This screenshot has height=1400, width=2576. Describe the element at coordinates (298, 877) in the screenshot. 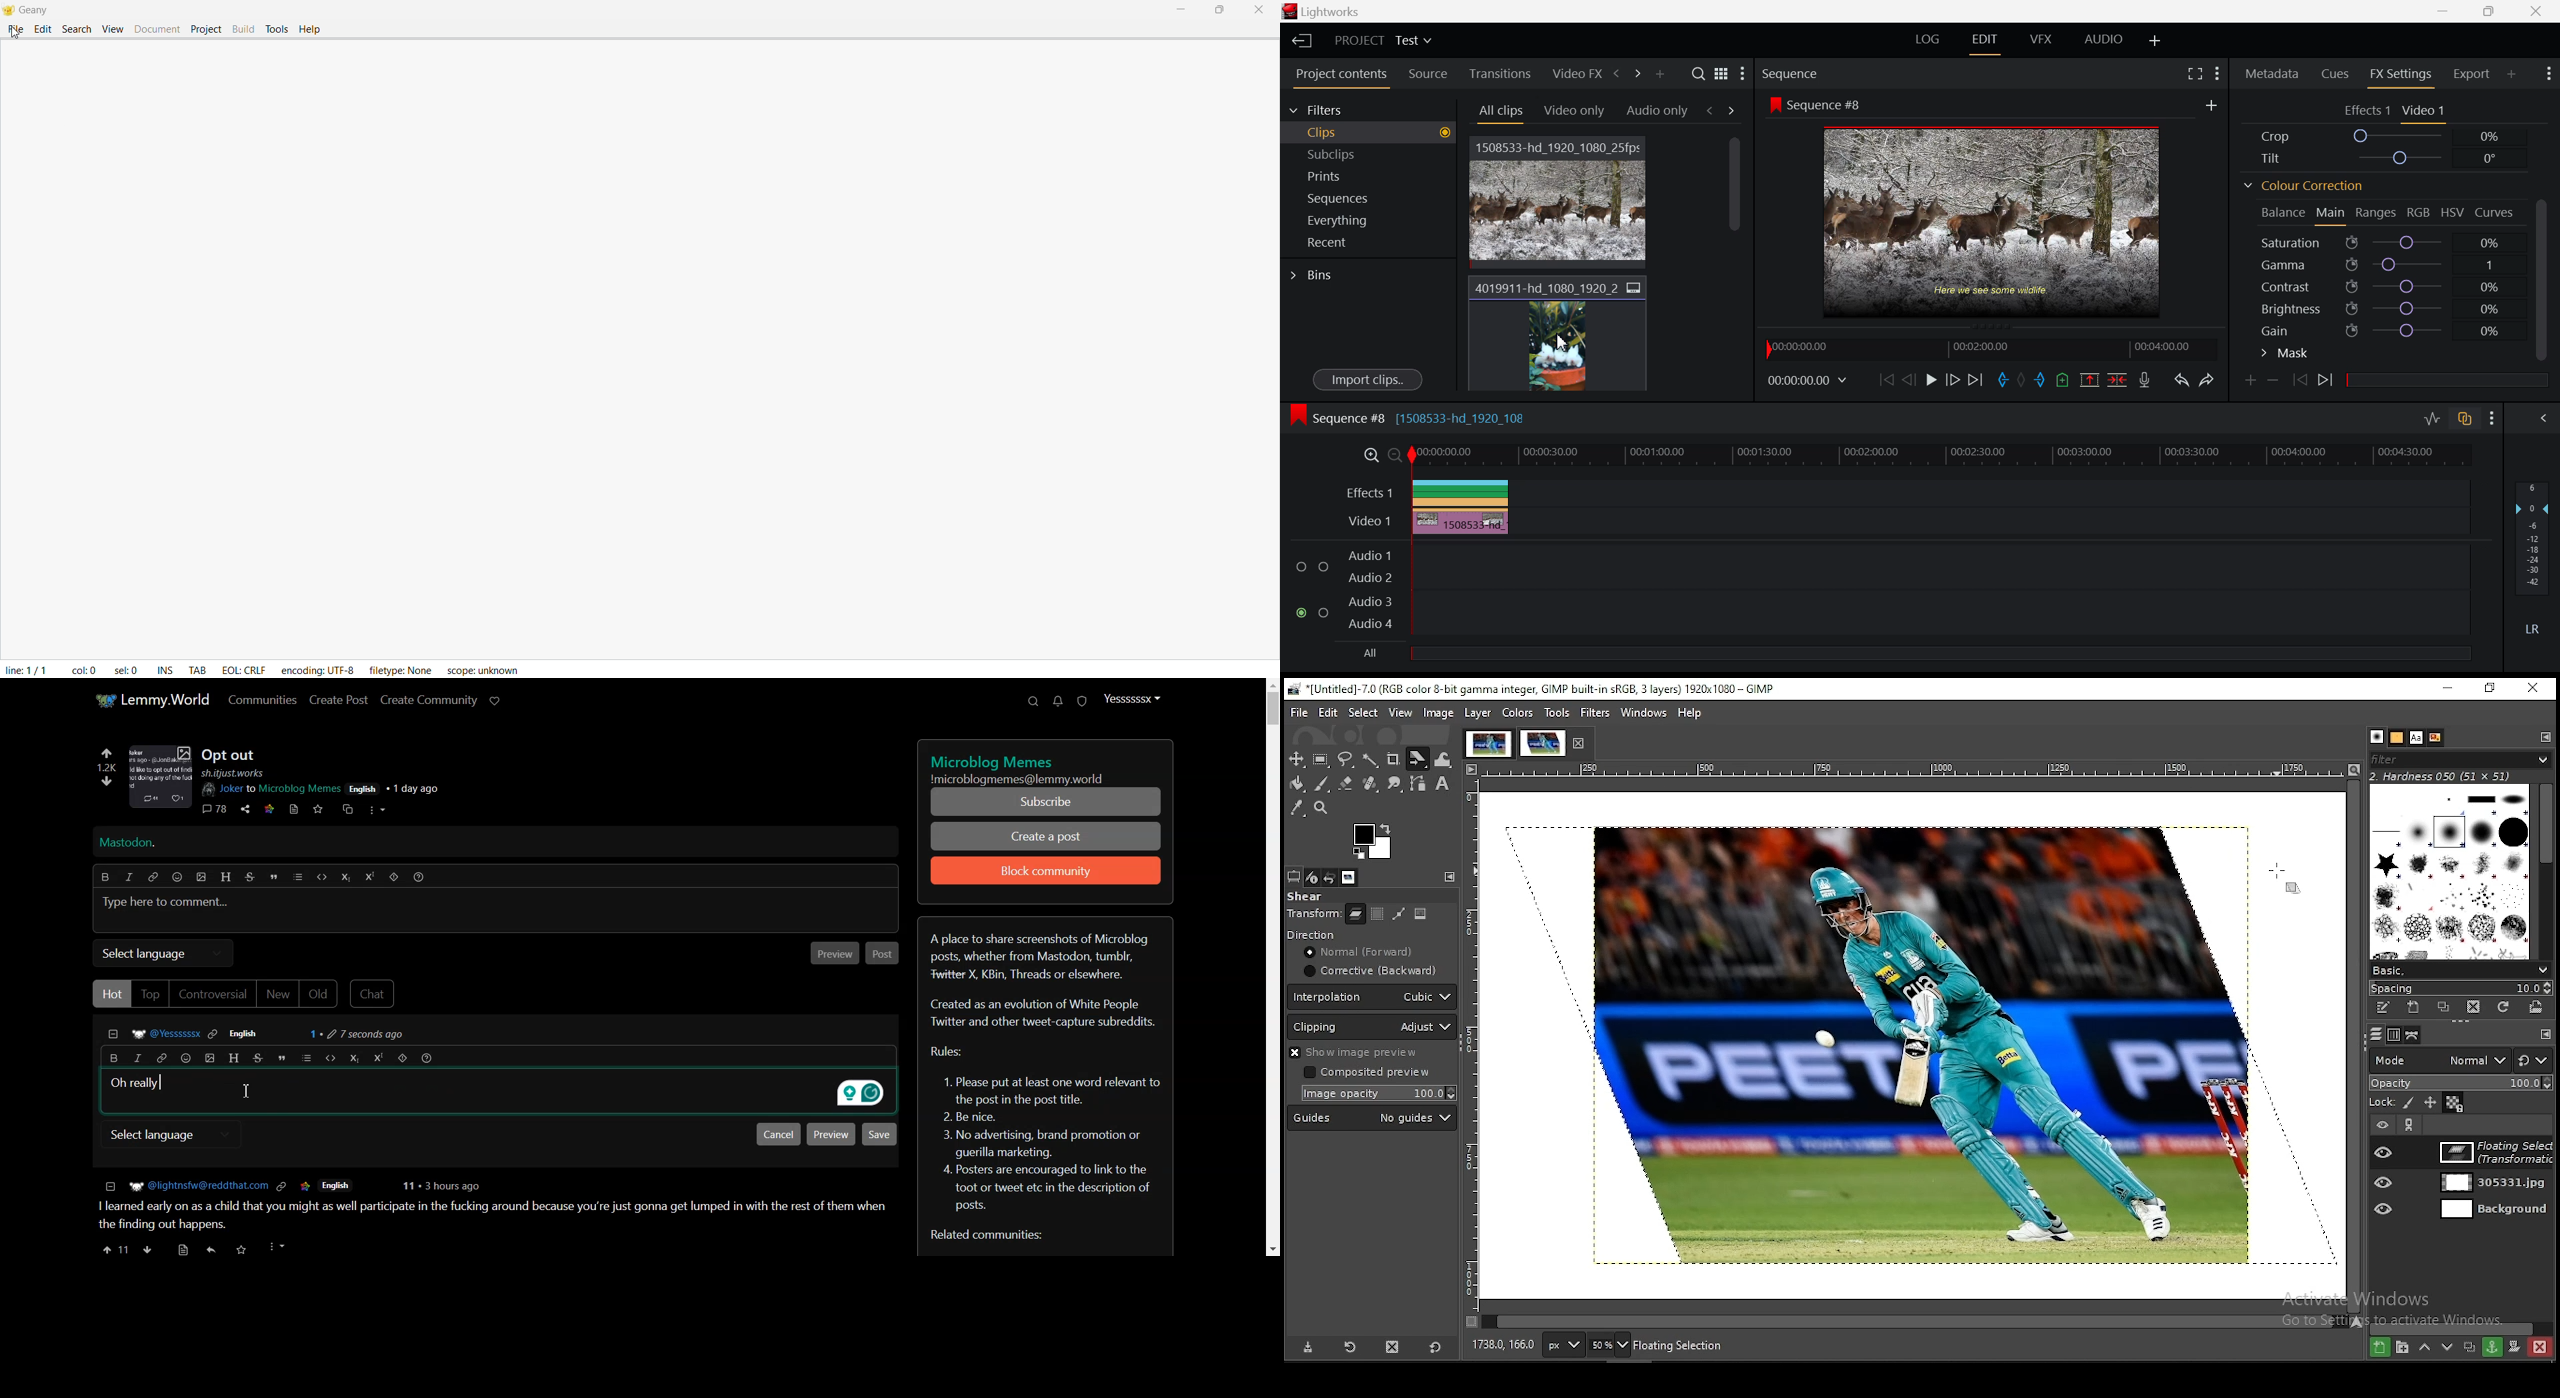

I see `list` at that location.